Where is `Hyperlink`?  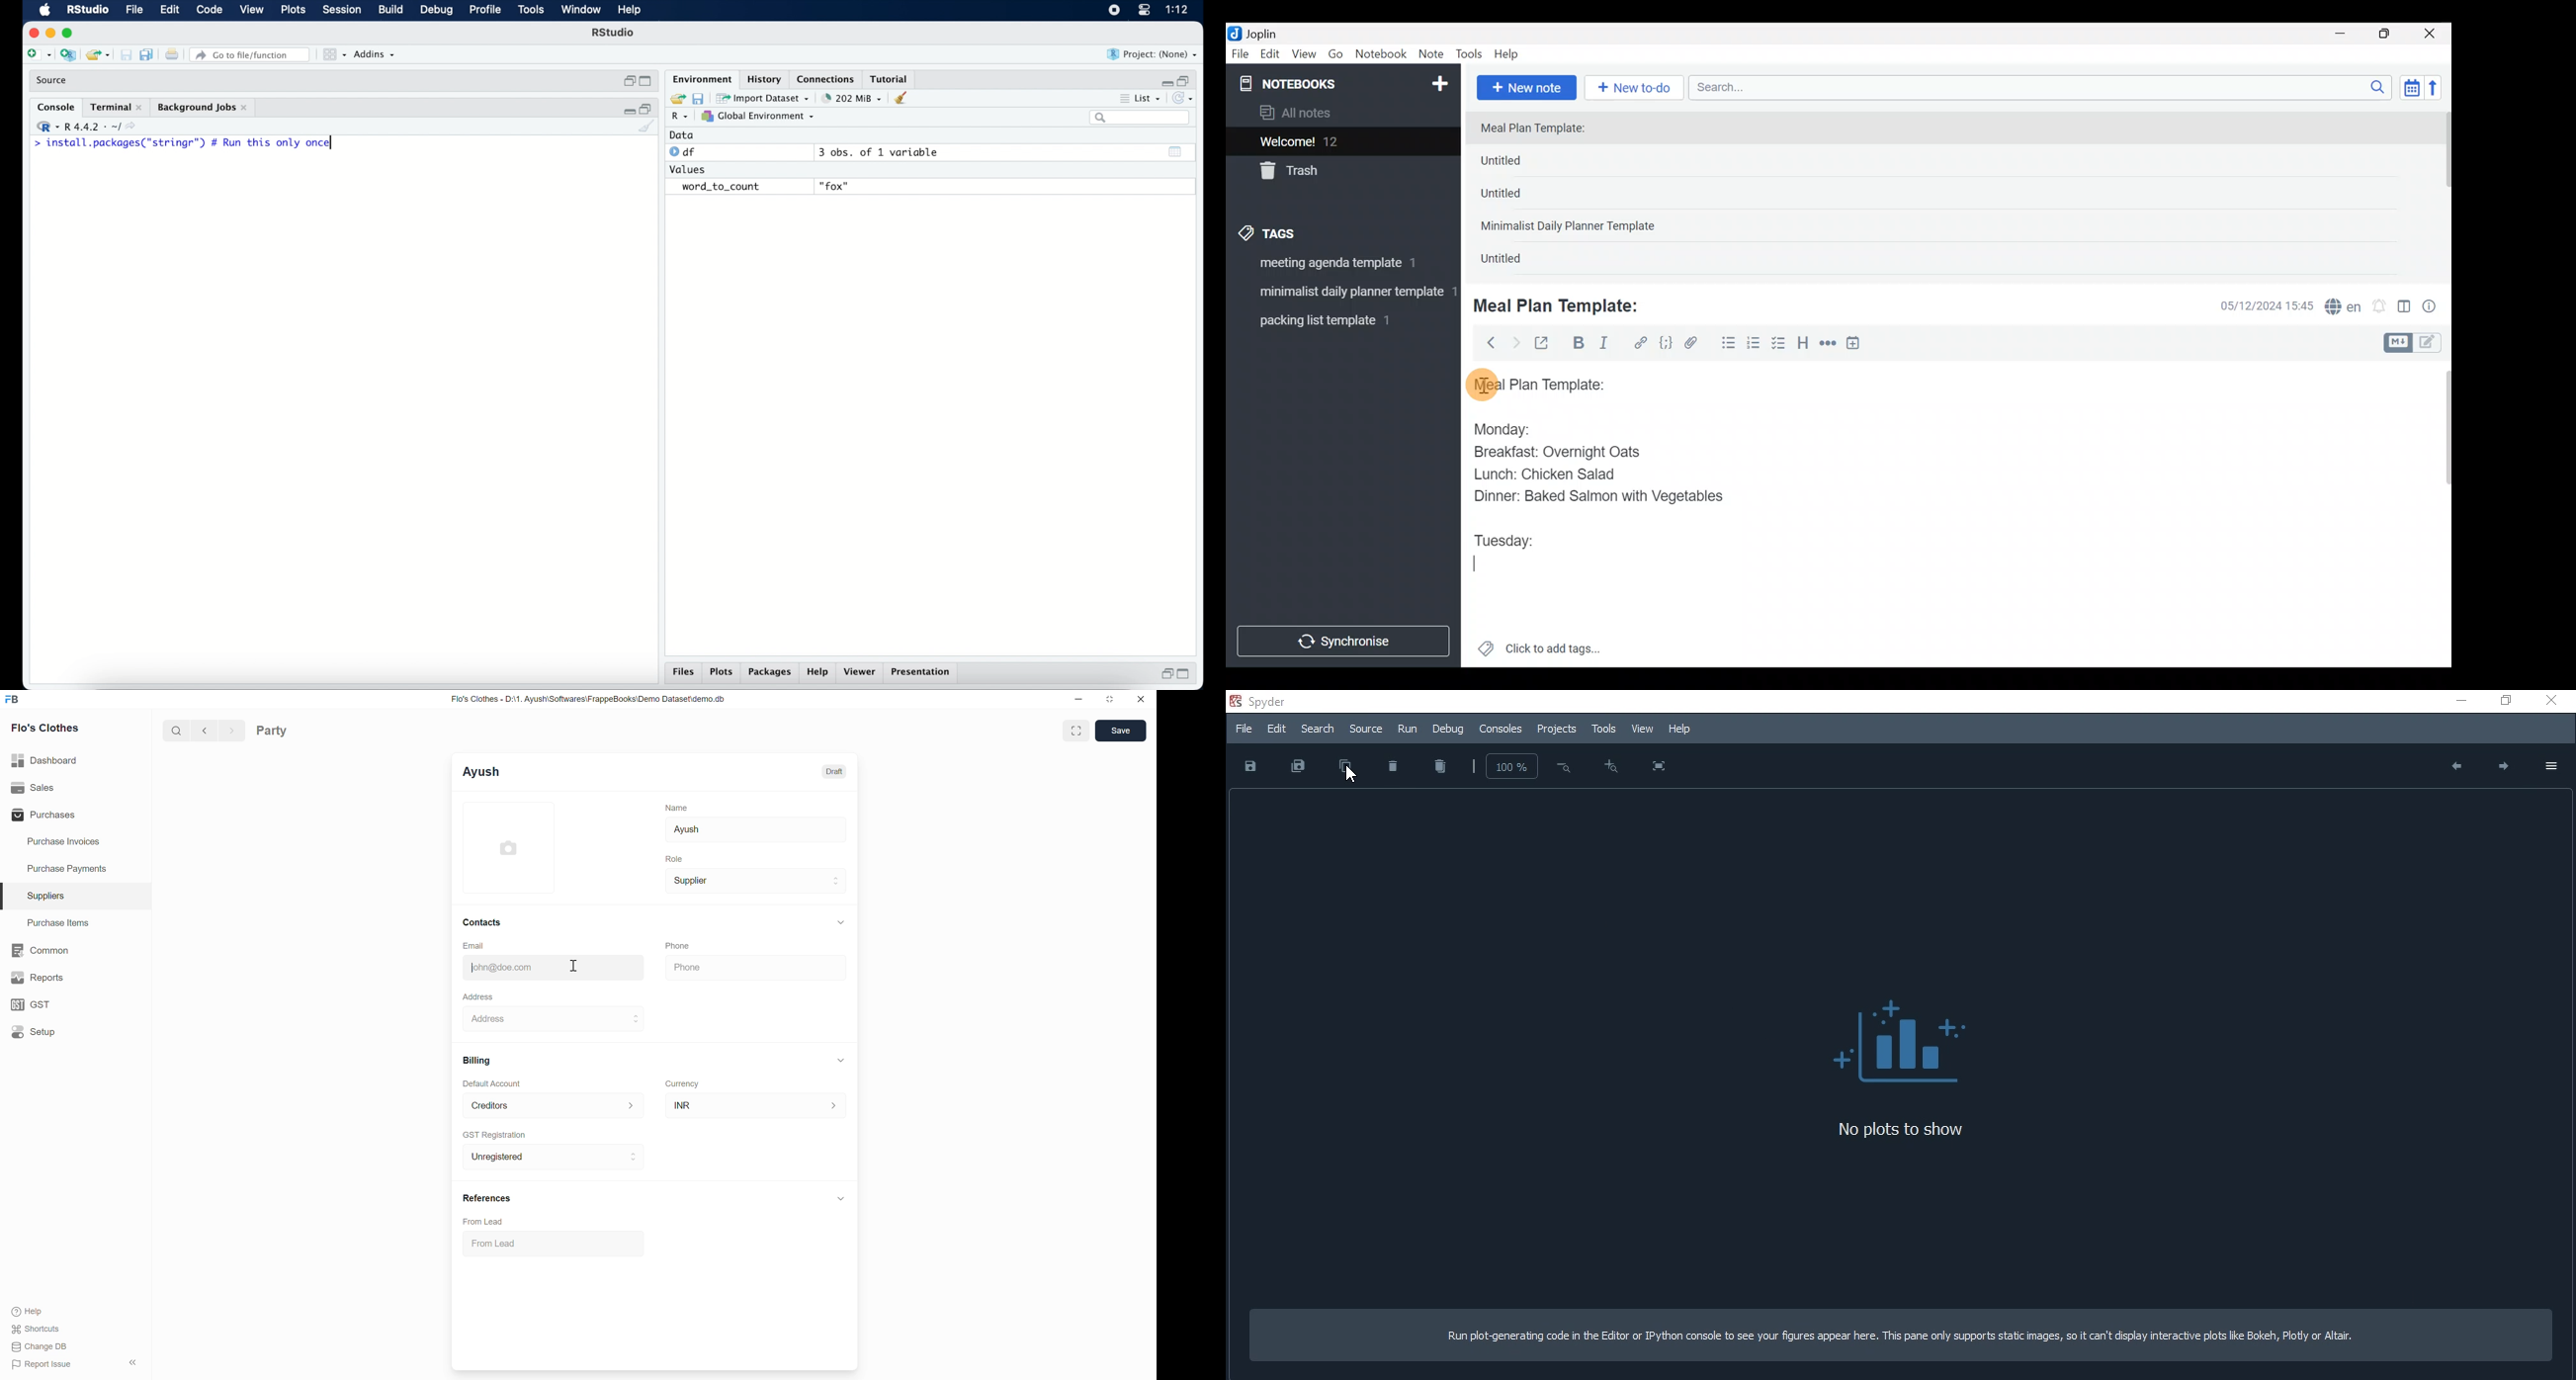
Hyperlink is located at coordinates (1641, 343).